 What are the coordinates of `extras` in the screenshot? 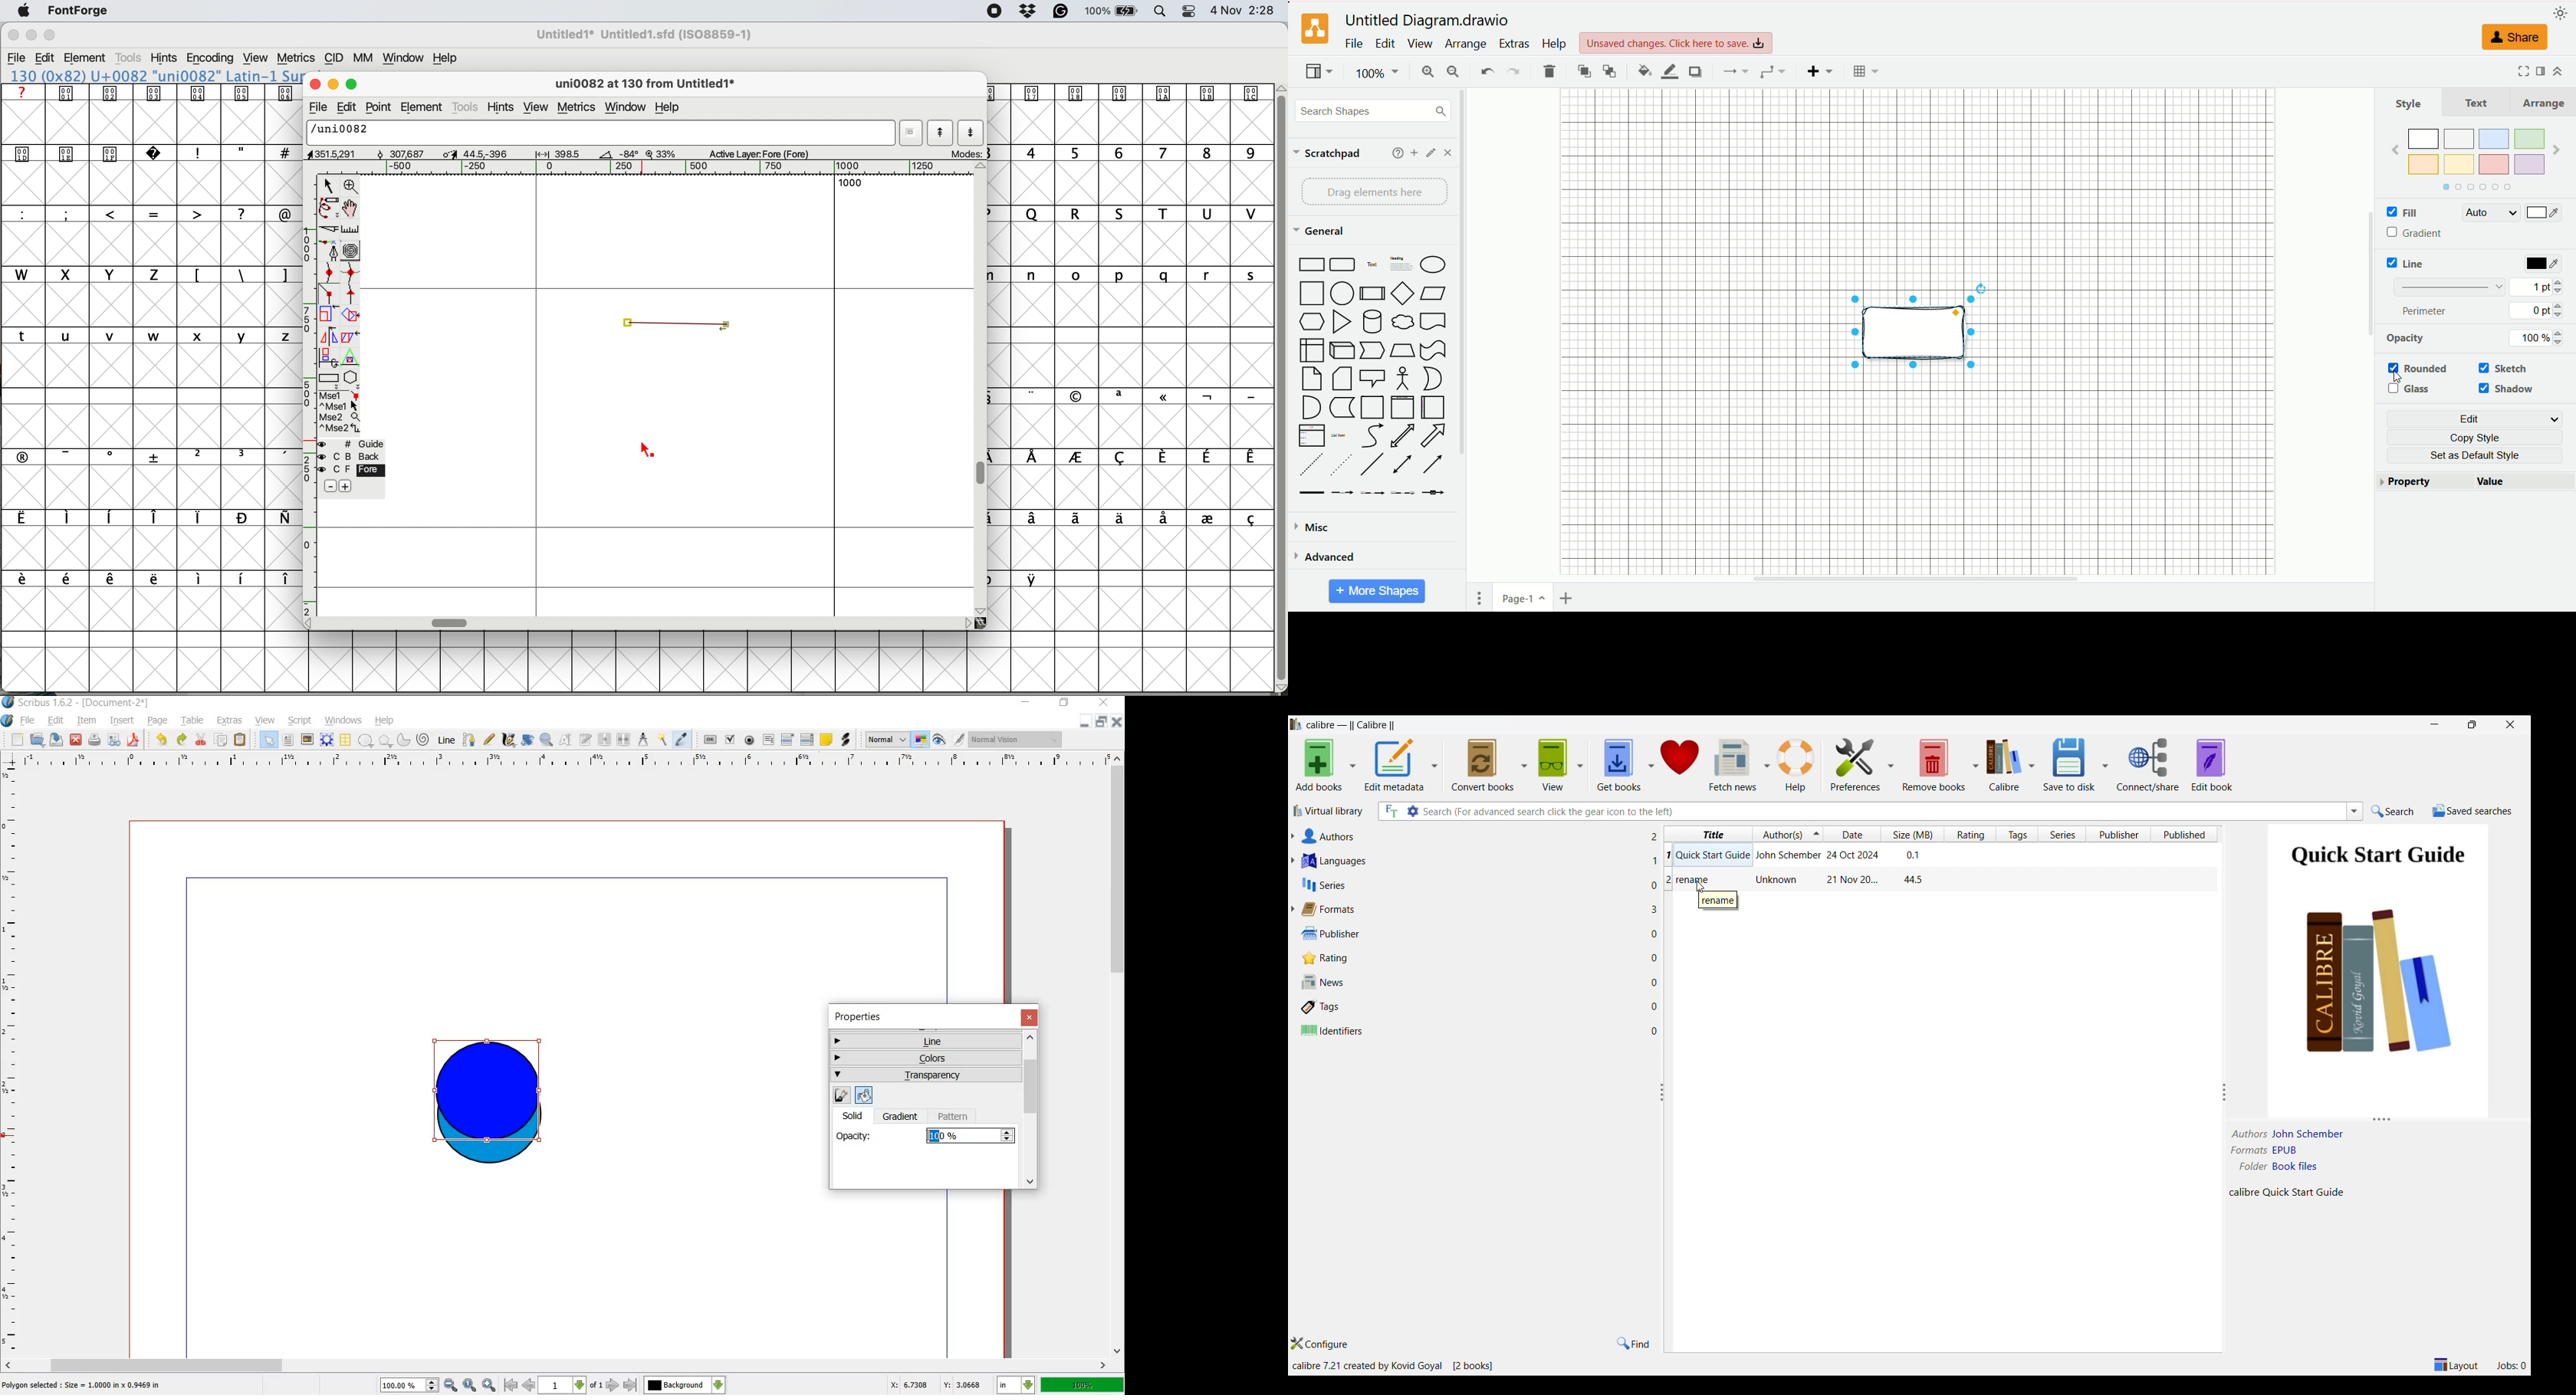 It's located at (230, 721).